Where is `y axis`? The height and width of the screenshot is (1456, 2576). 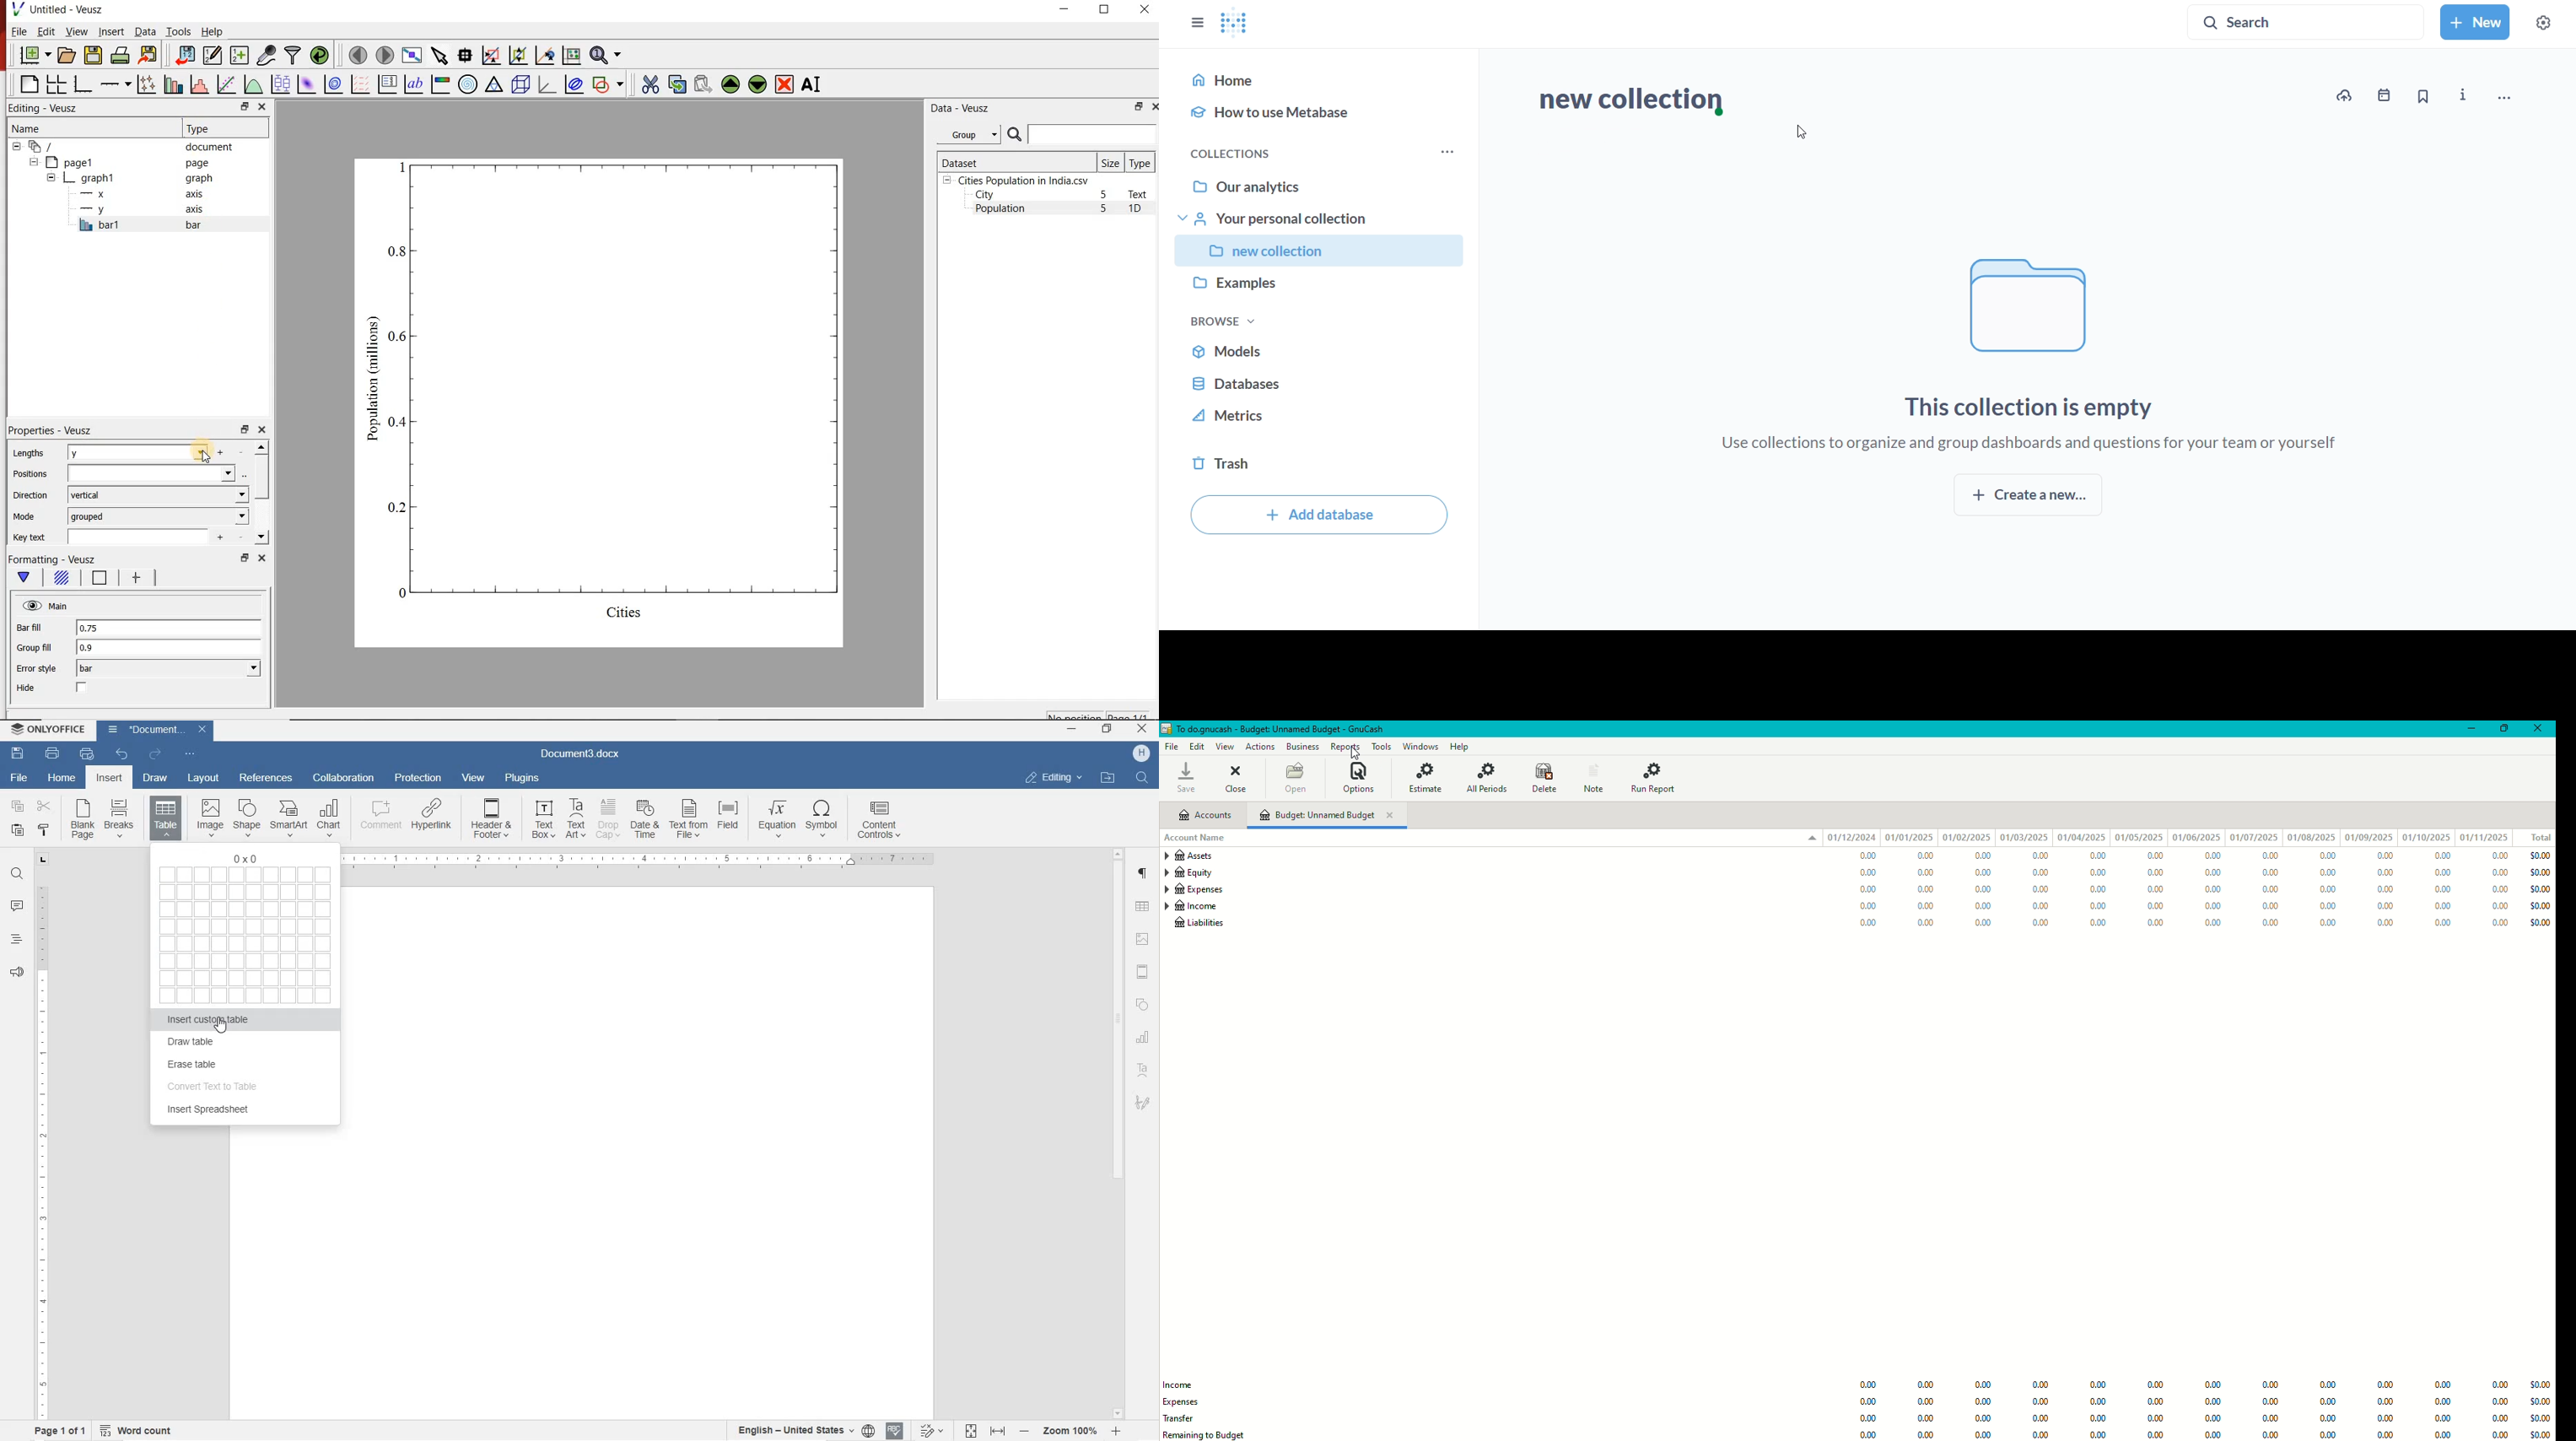
y axis is located at coordinates (144, 210).